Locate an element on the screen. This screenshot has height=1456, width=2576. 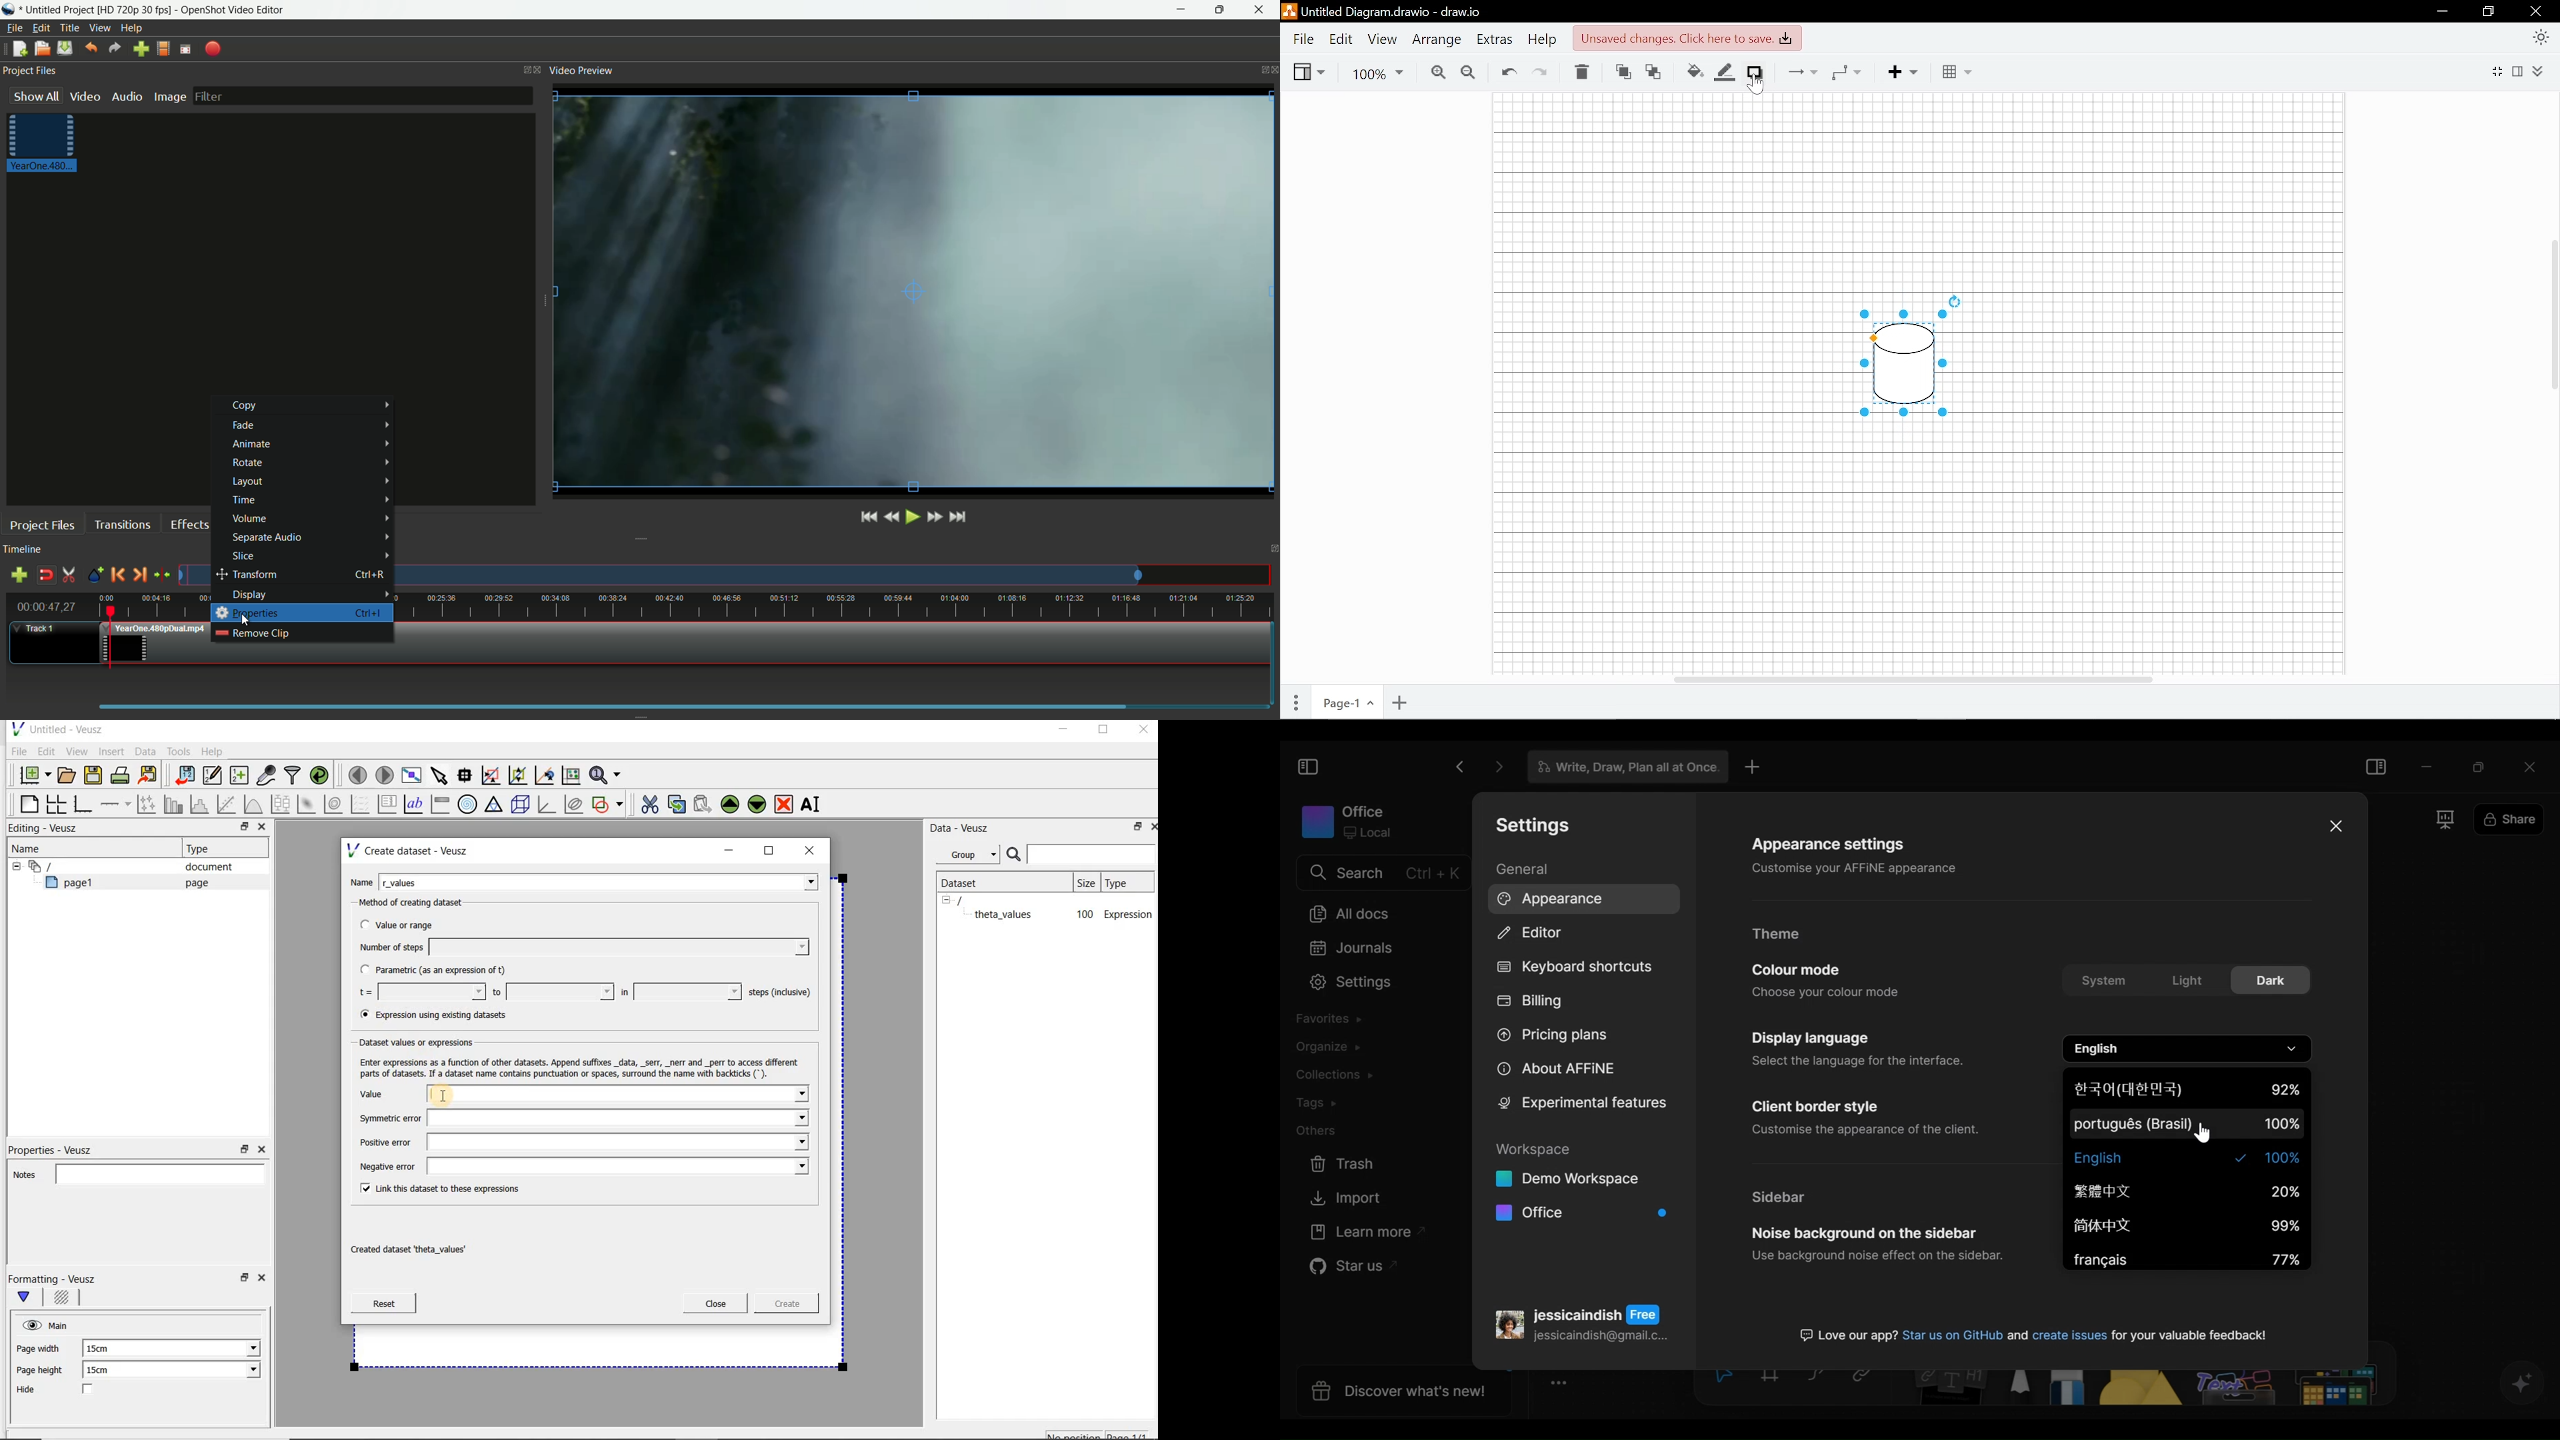
Client border Style is located at coordinates (1865, 1118).